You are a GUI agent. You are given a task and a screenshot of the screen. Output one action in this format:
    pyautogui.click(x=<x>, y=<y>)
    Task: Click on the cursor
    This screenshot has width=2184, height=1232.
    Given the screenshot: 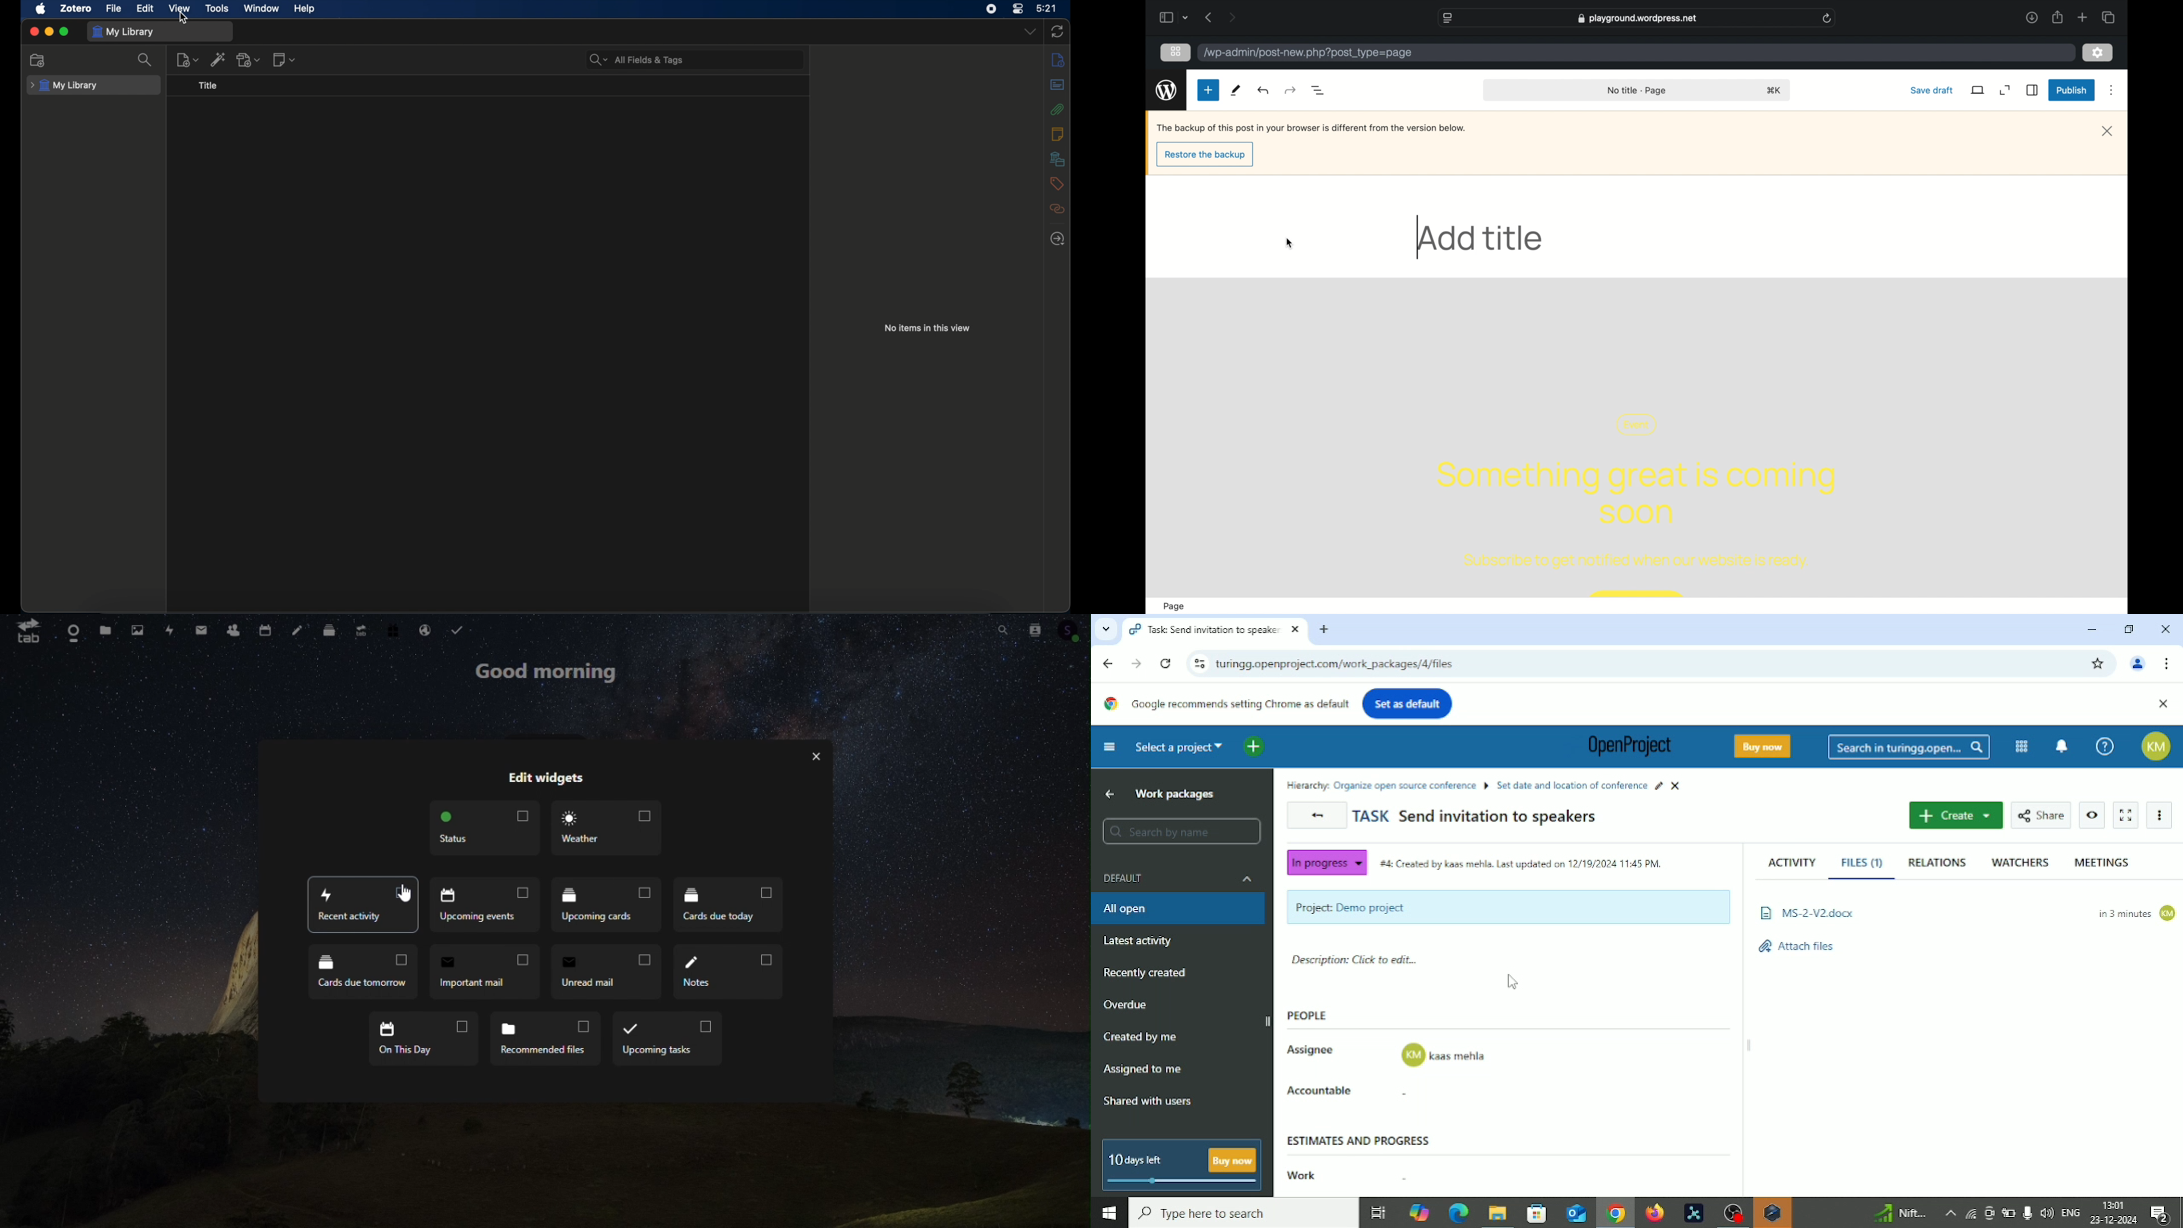 What is the action you would take?
    pyautogui.click(x=184, y=18)
    